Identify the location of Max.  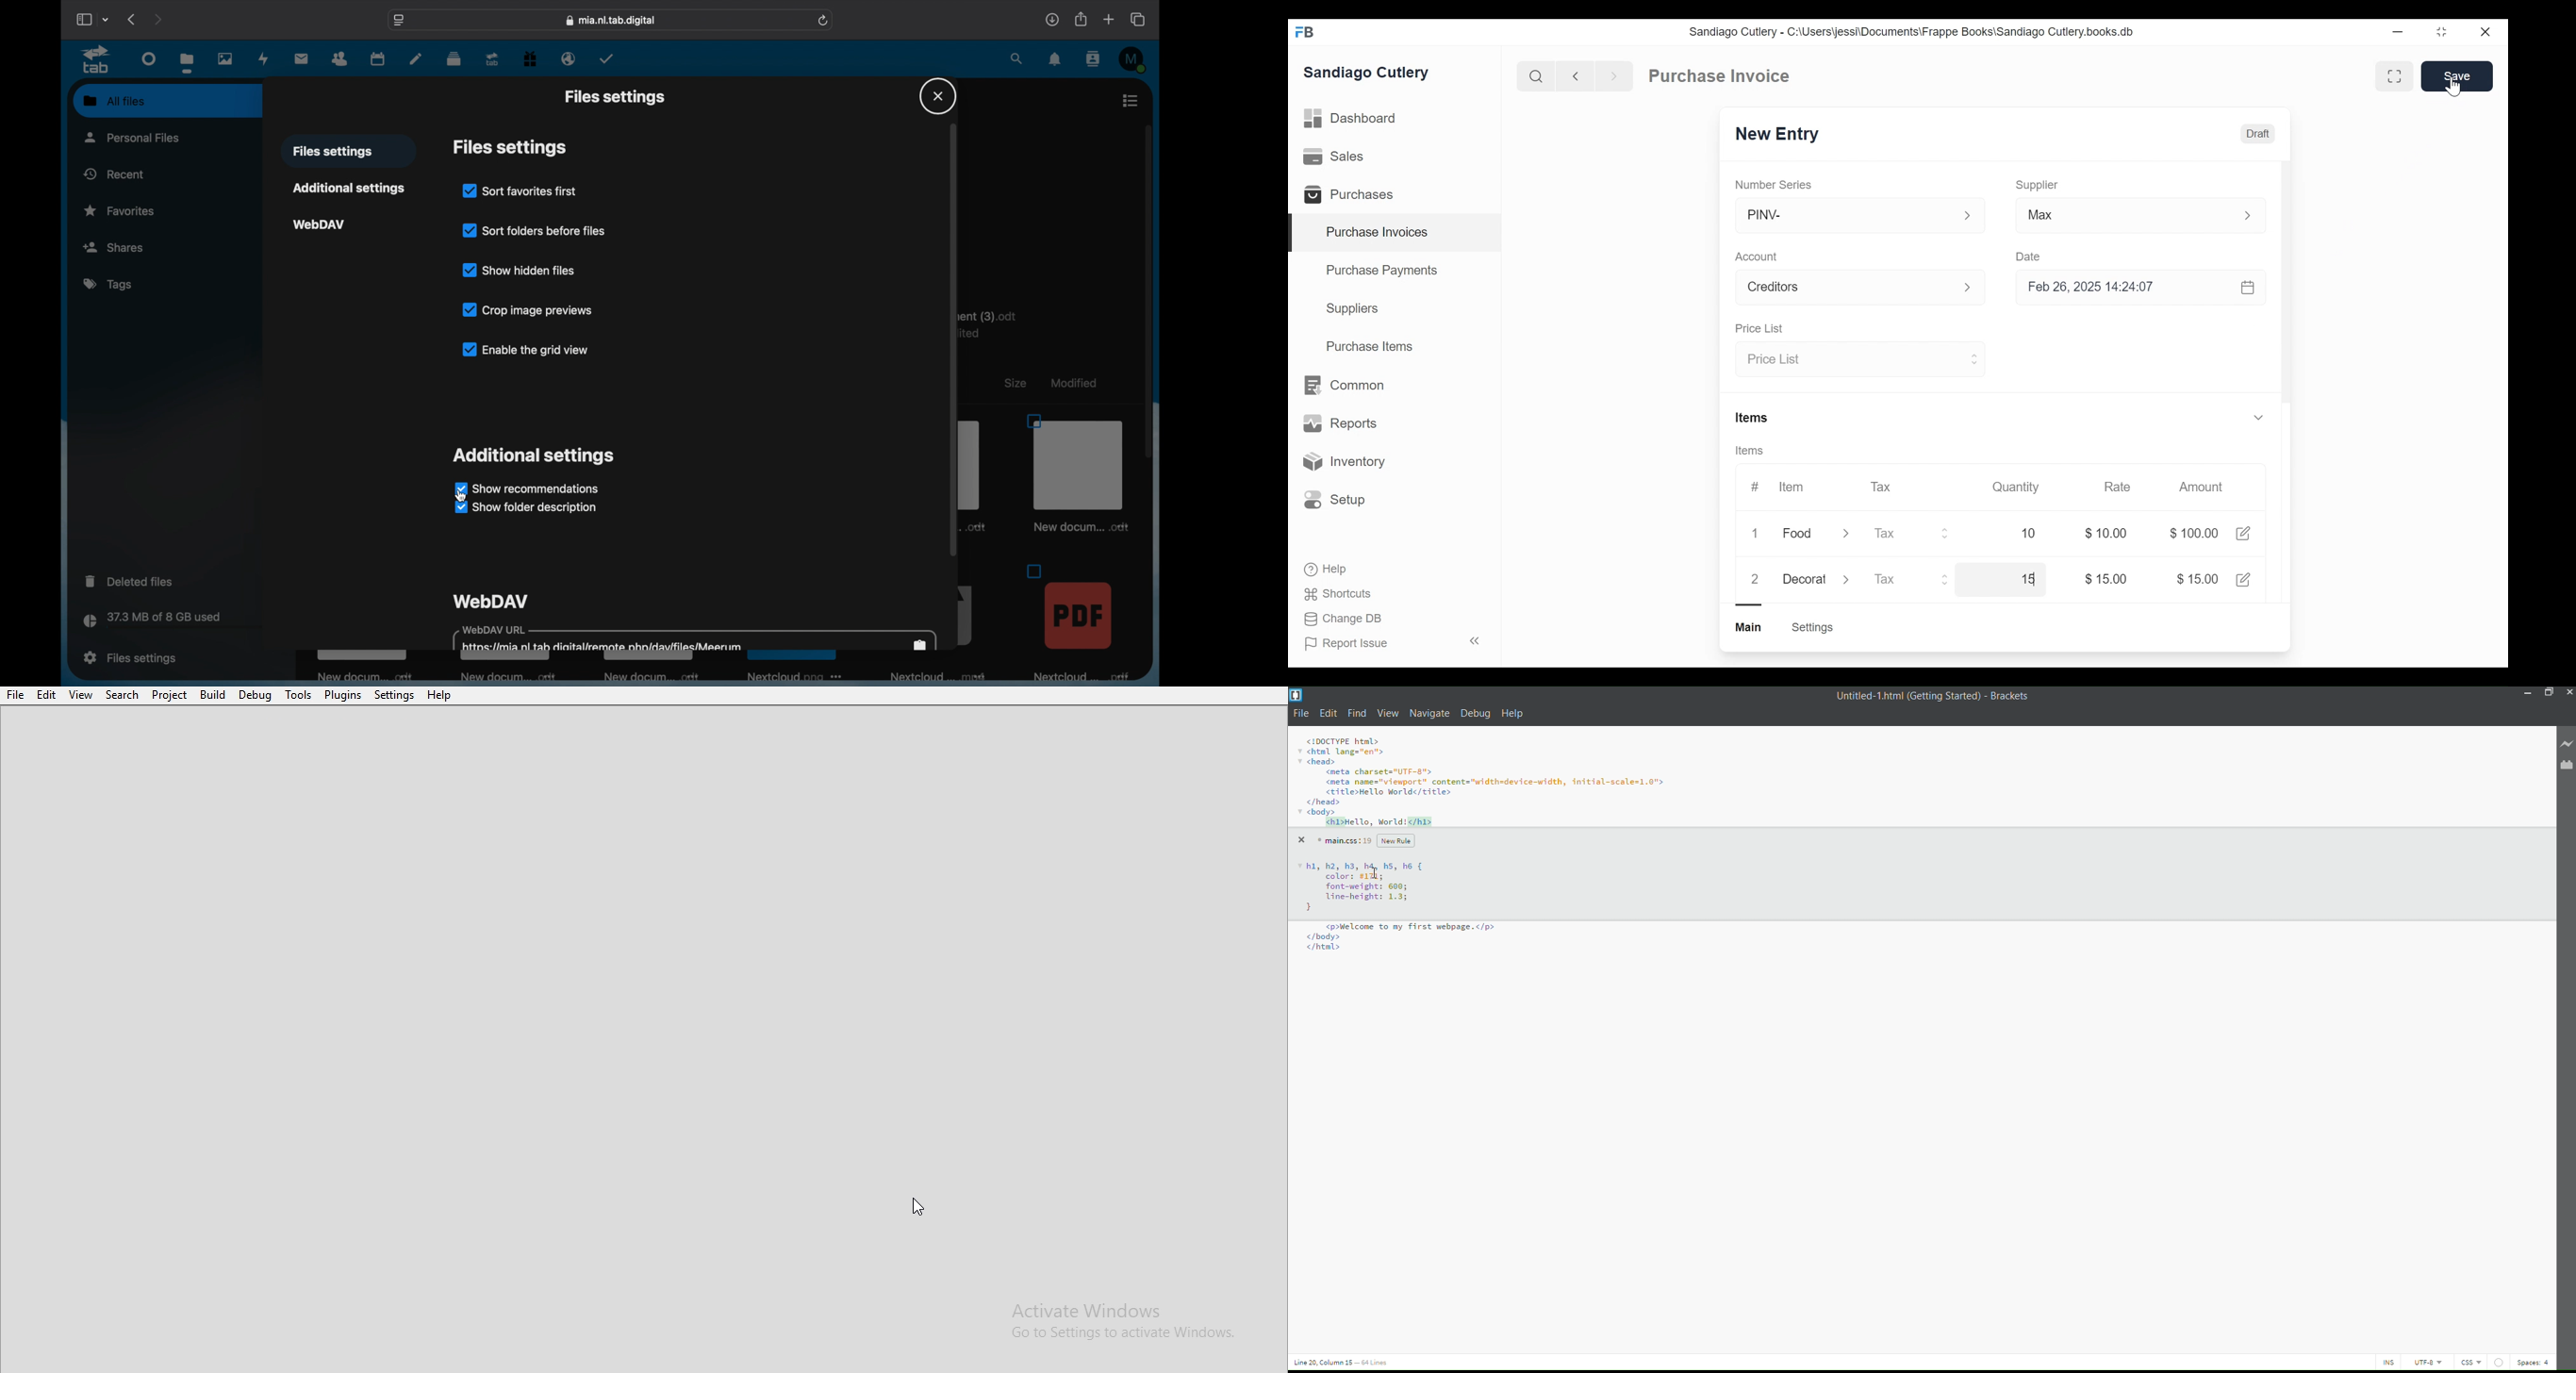
(2116, 217).